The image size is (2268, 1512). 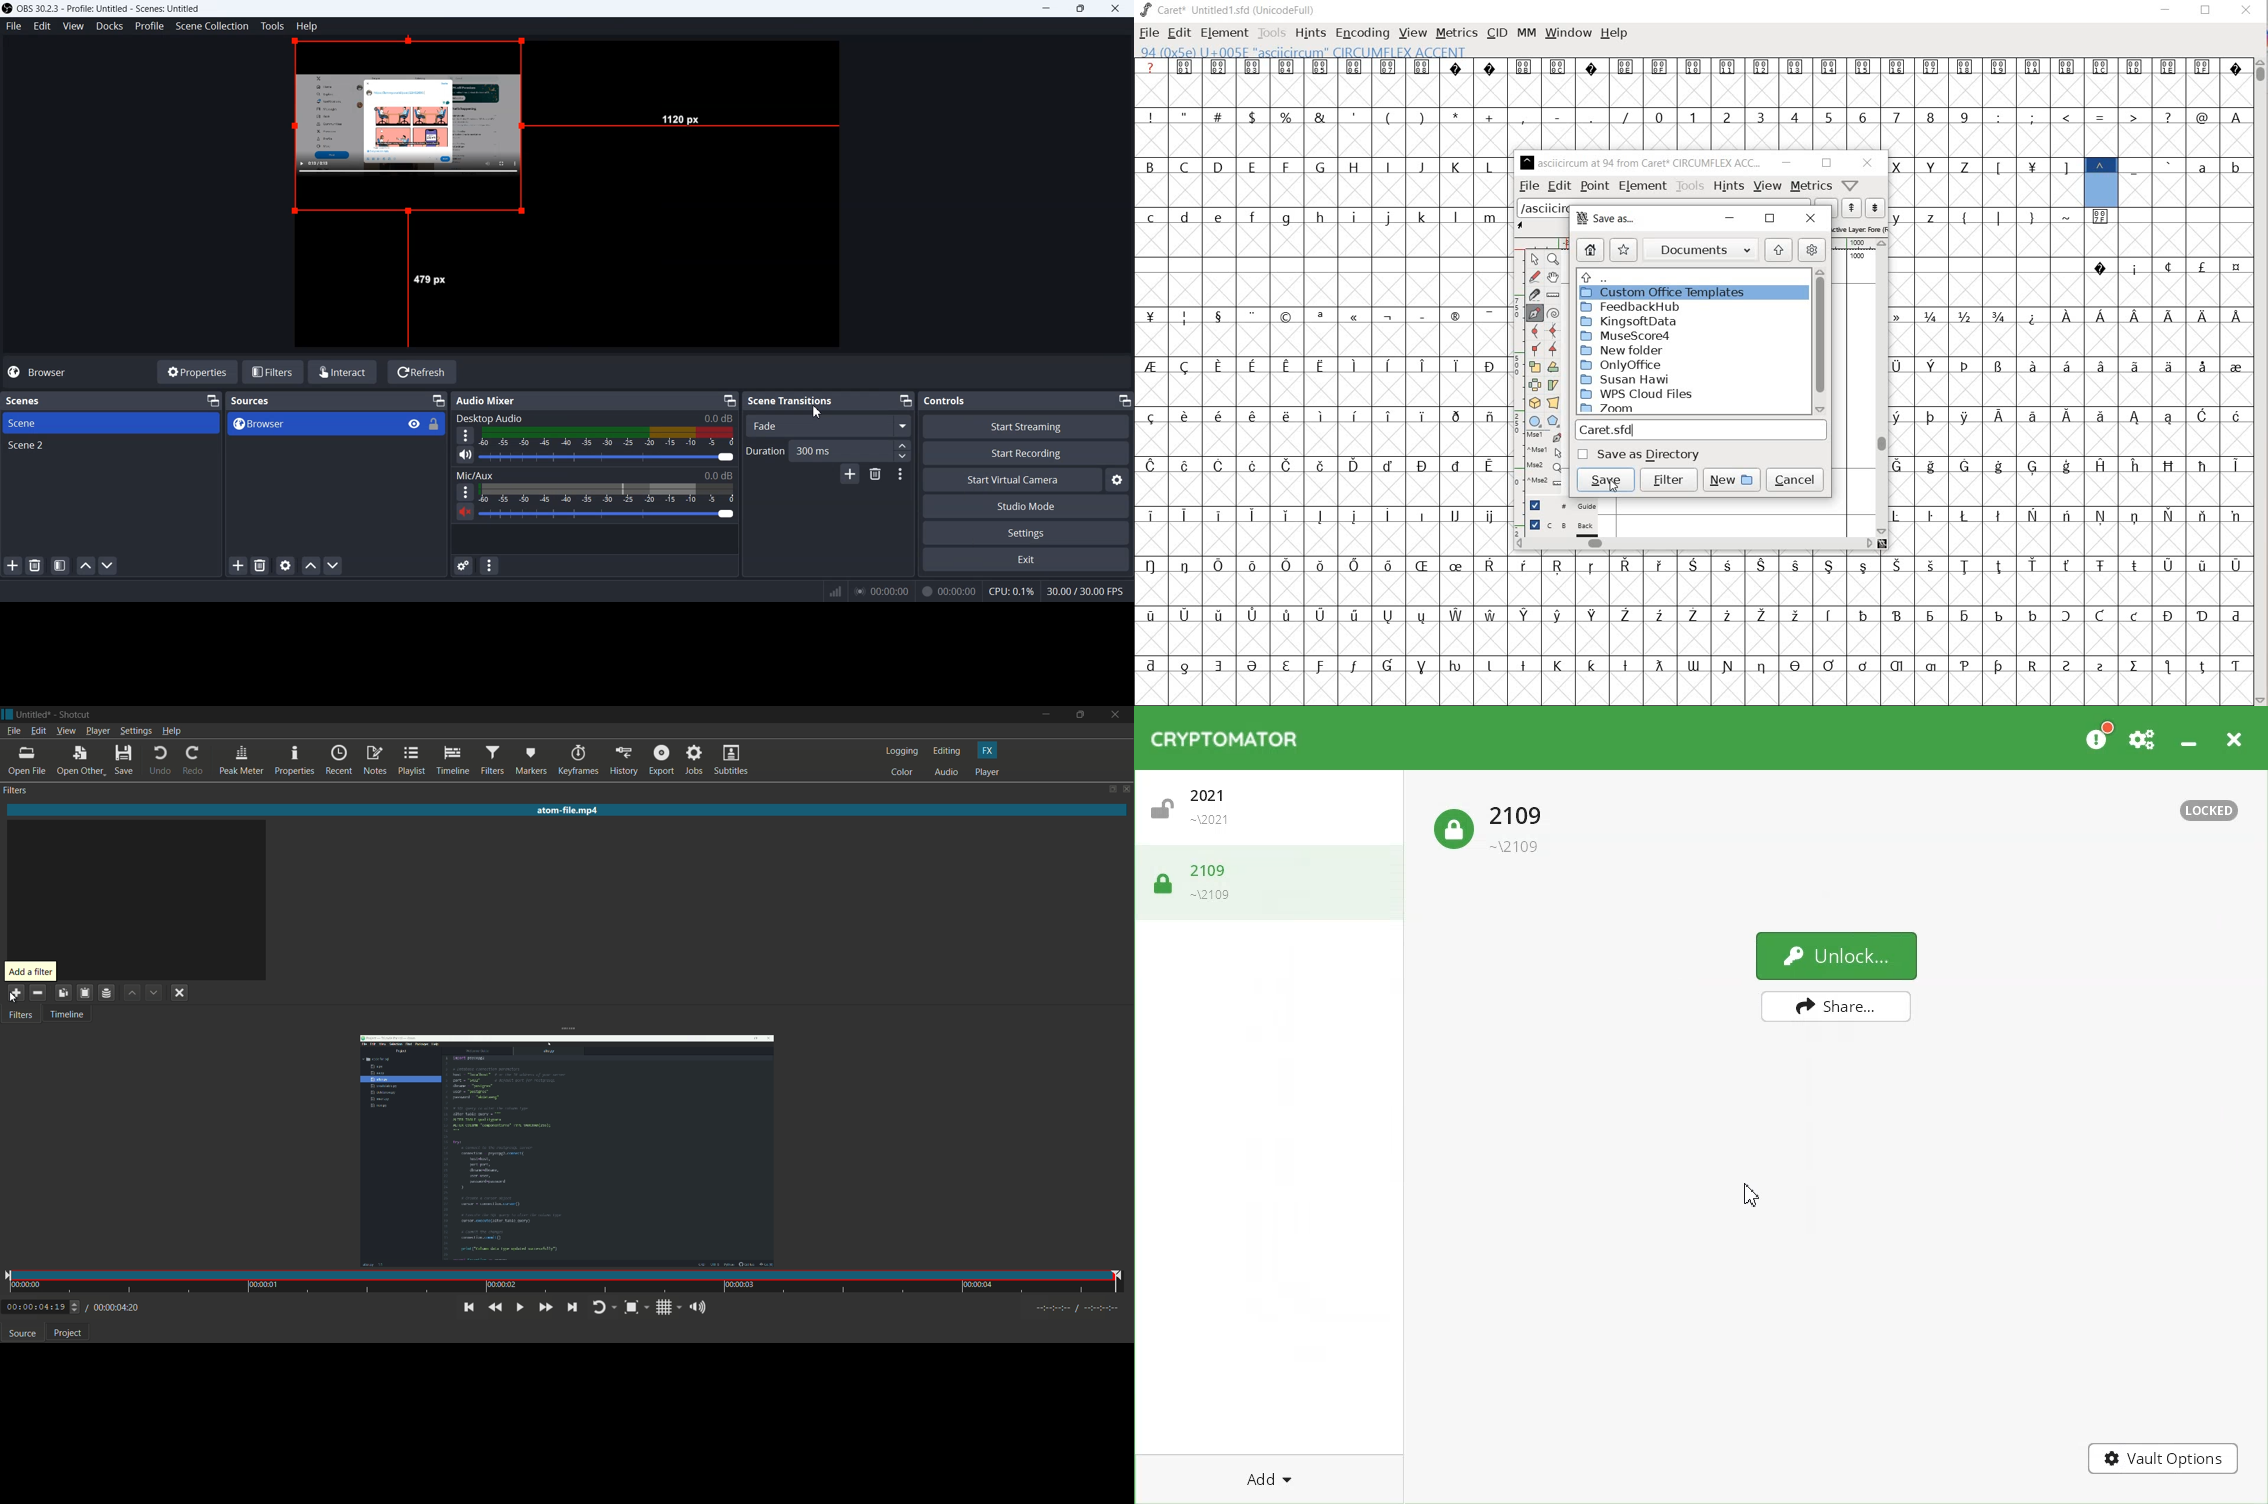 I want to click on add a filter pop up, so click(x=30, y=972).